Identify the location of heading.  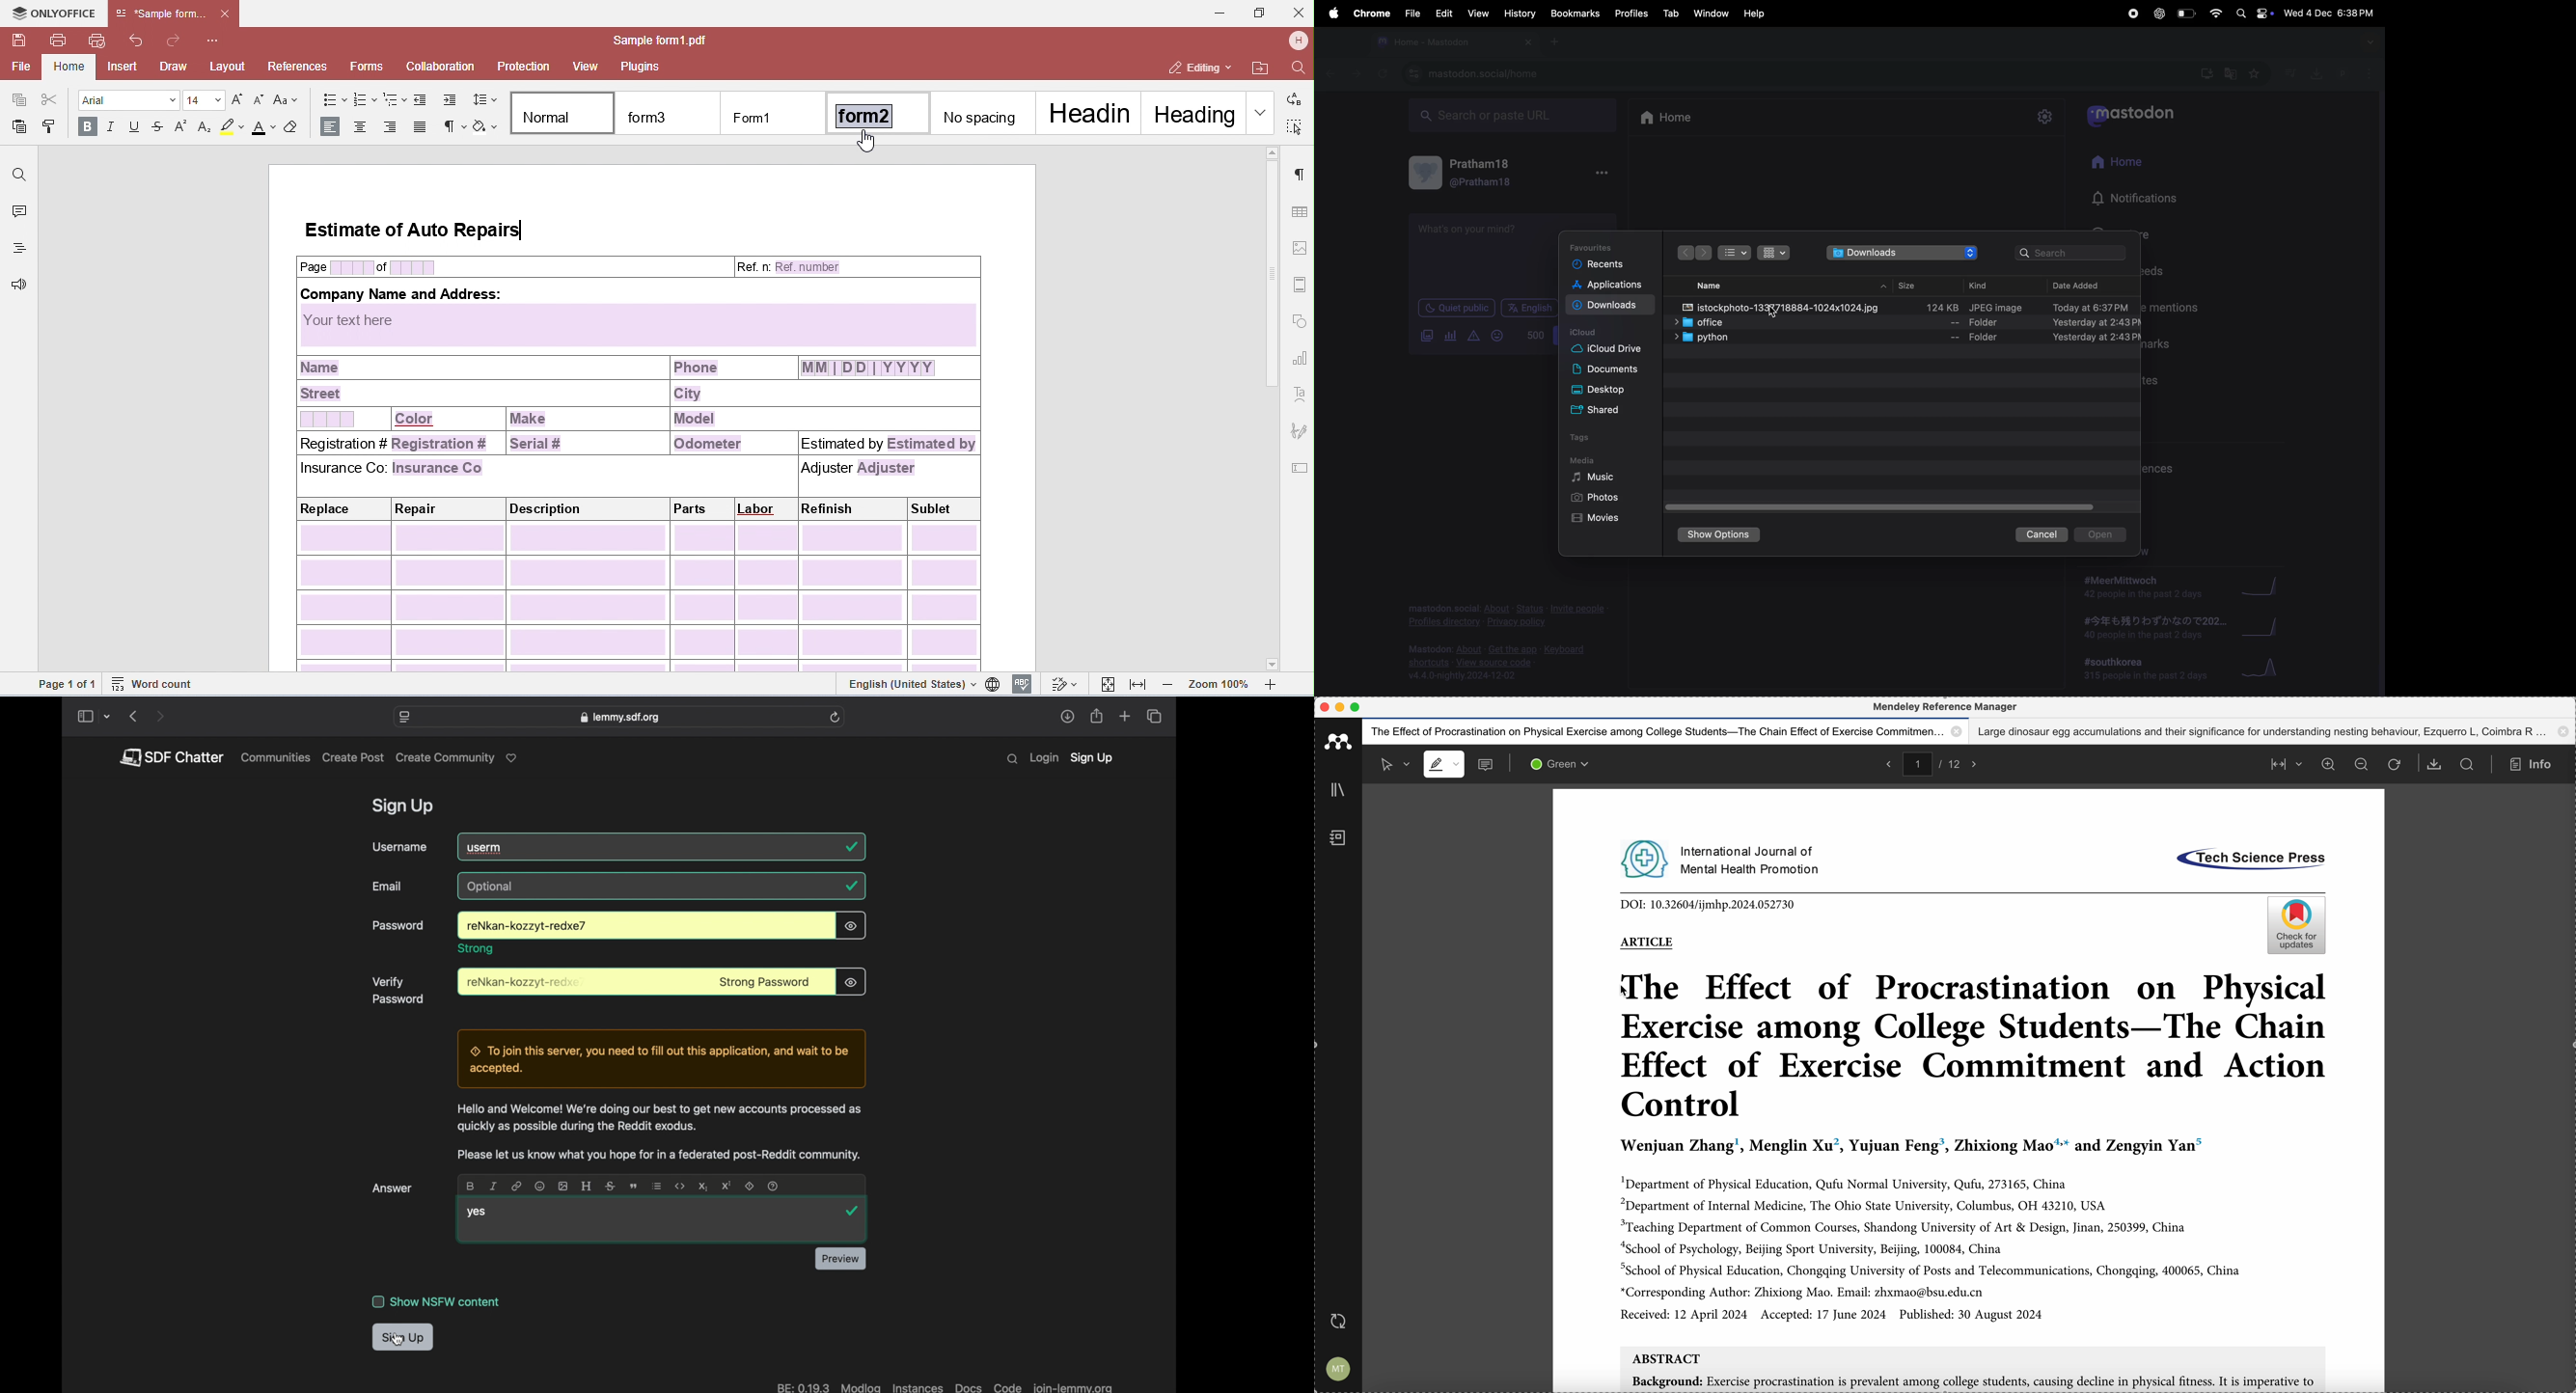
(586, 1186).